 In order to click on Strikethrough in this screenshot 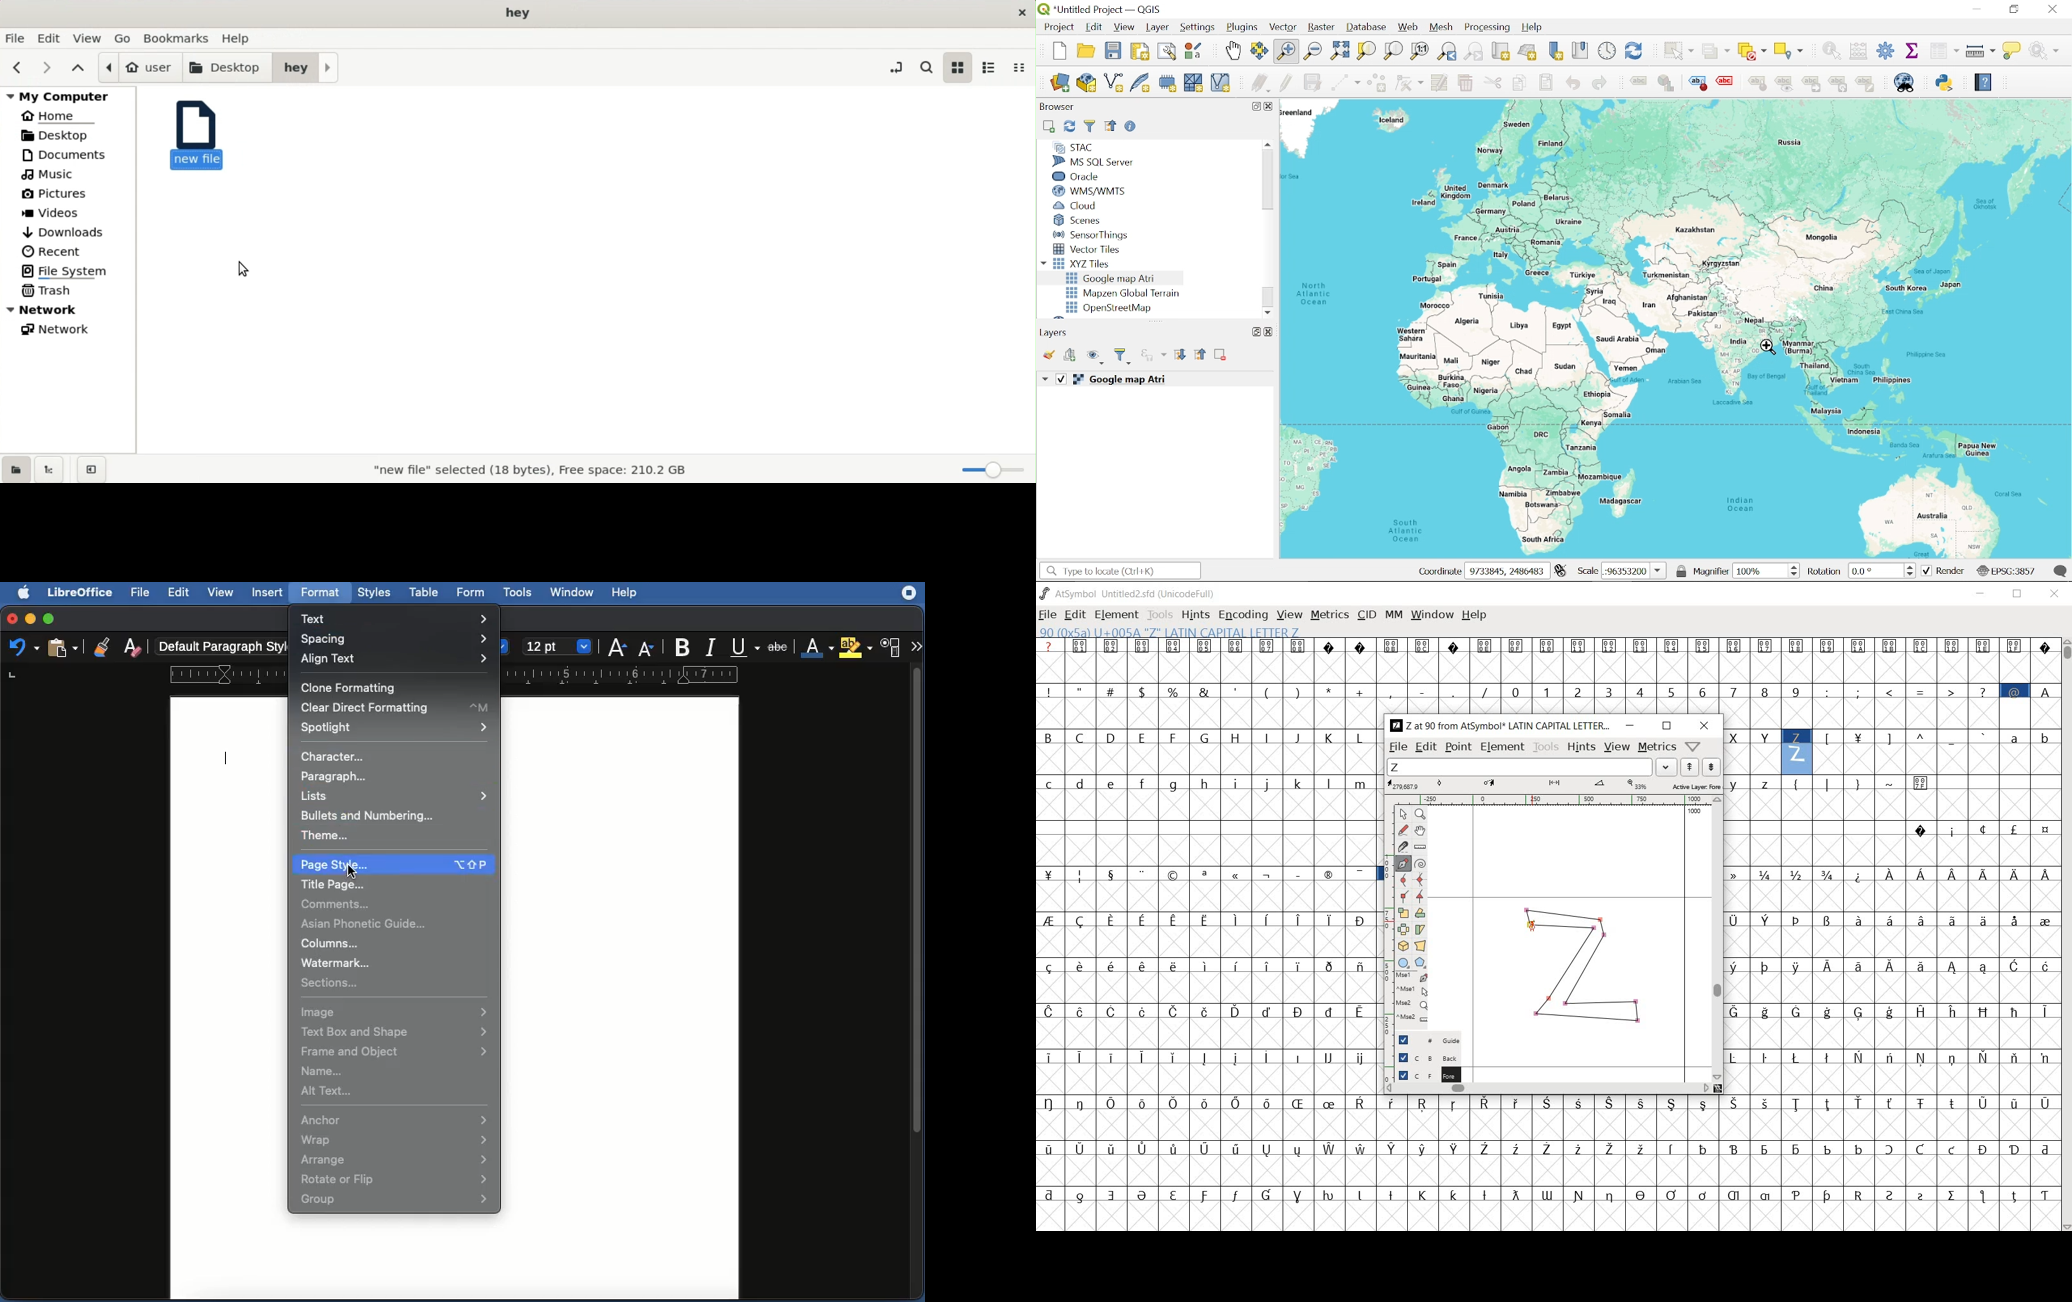, I will do `click(781, 648)`.